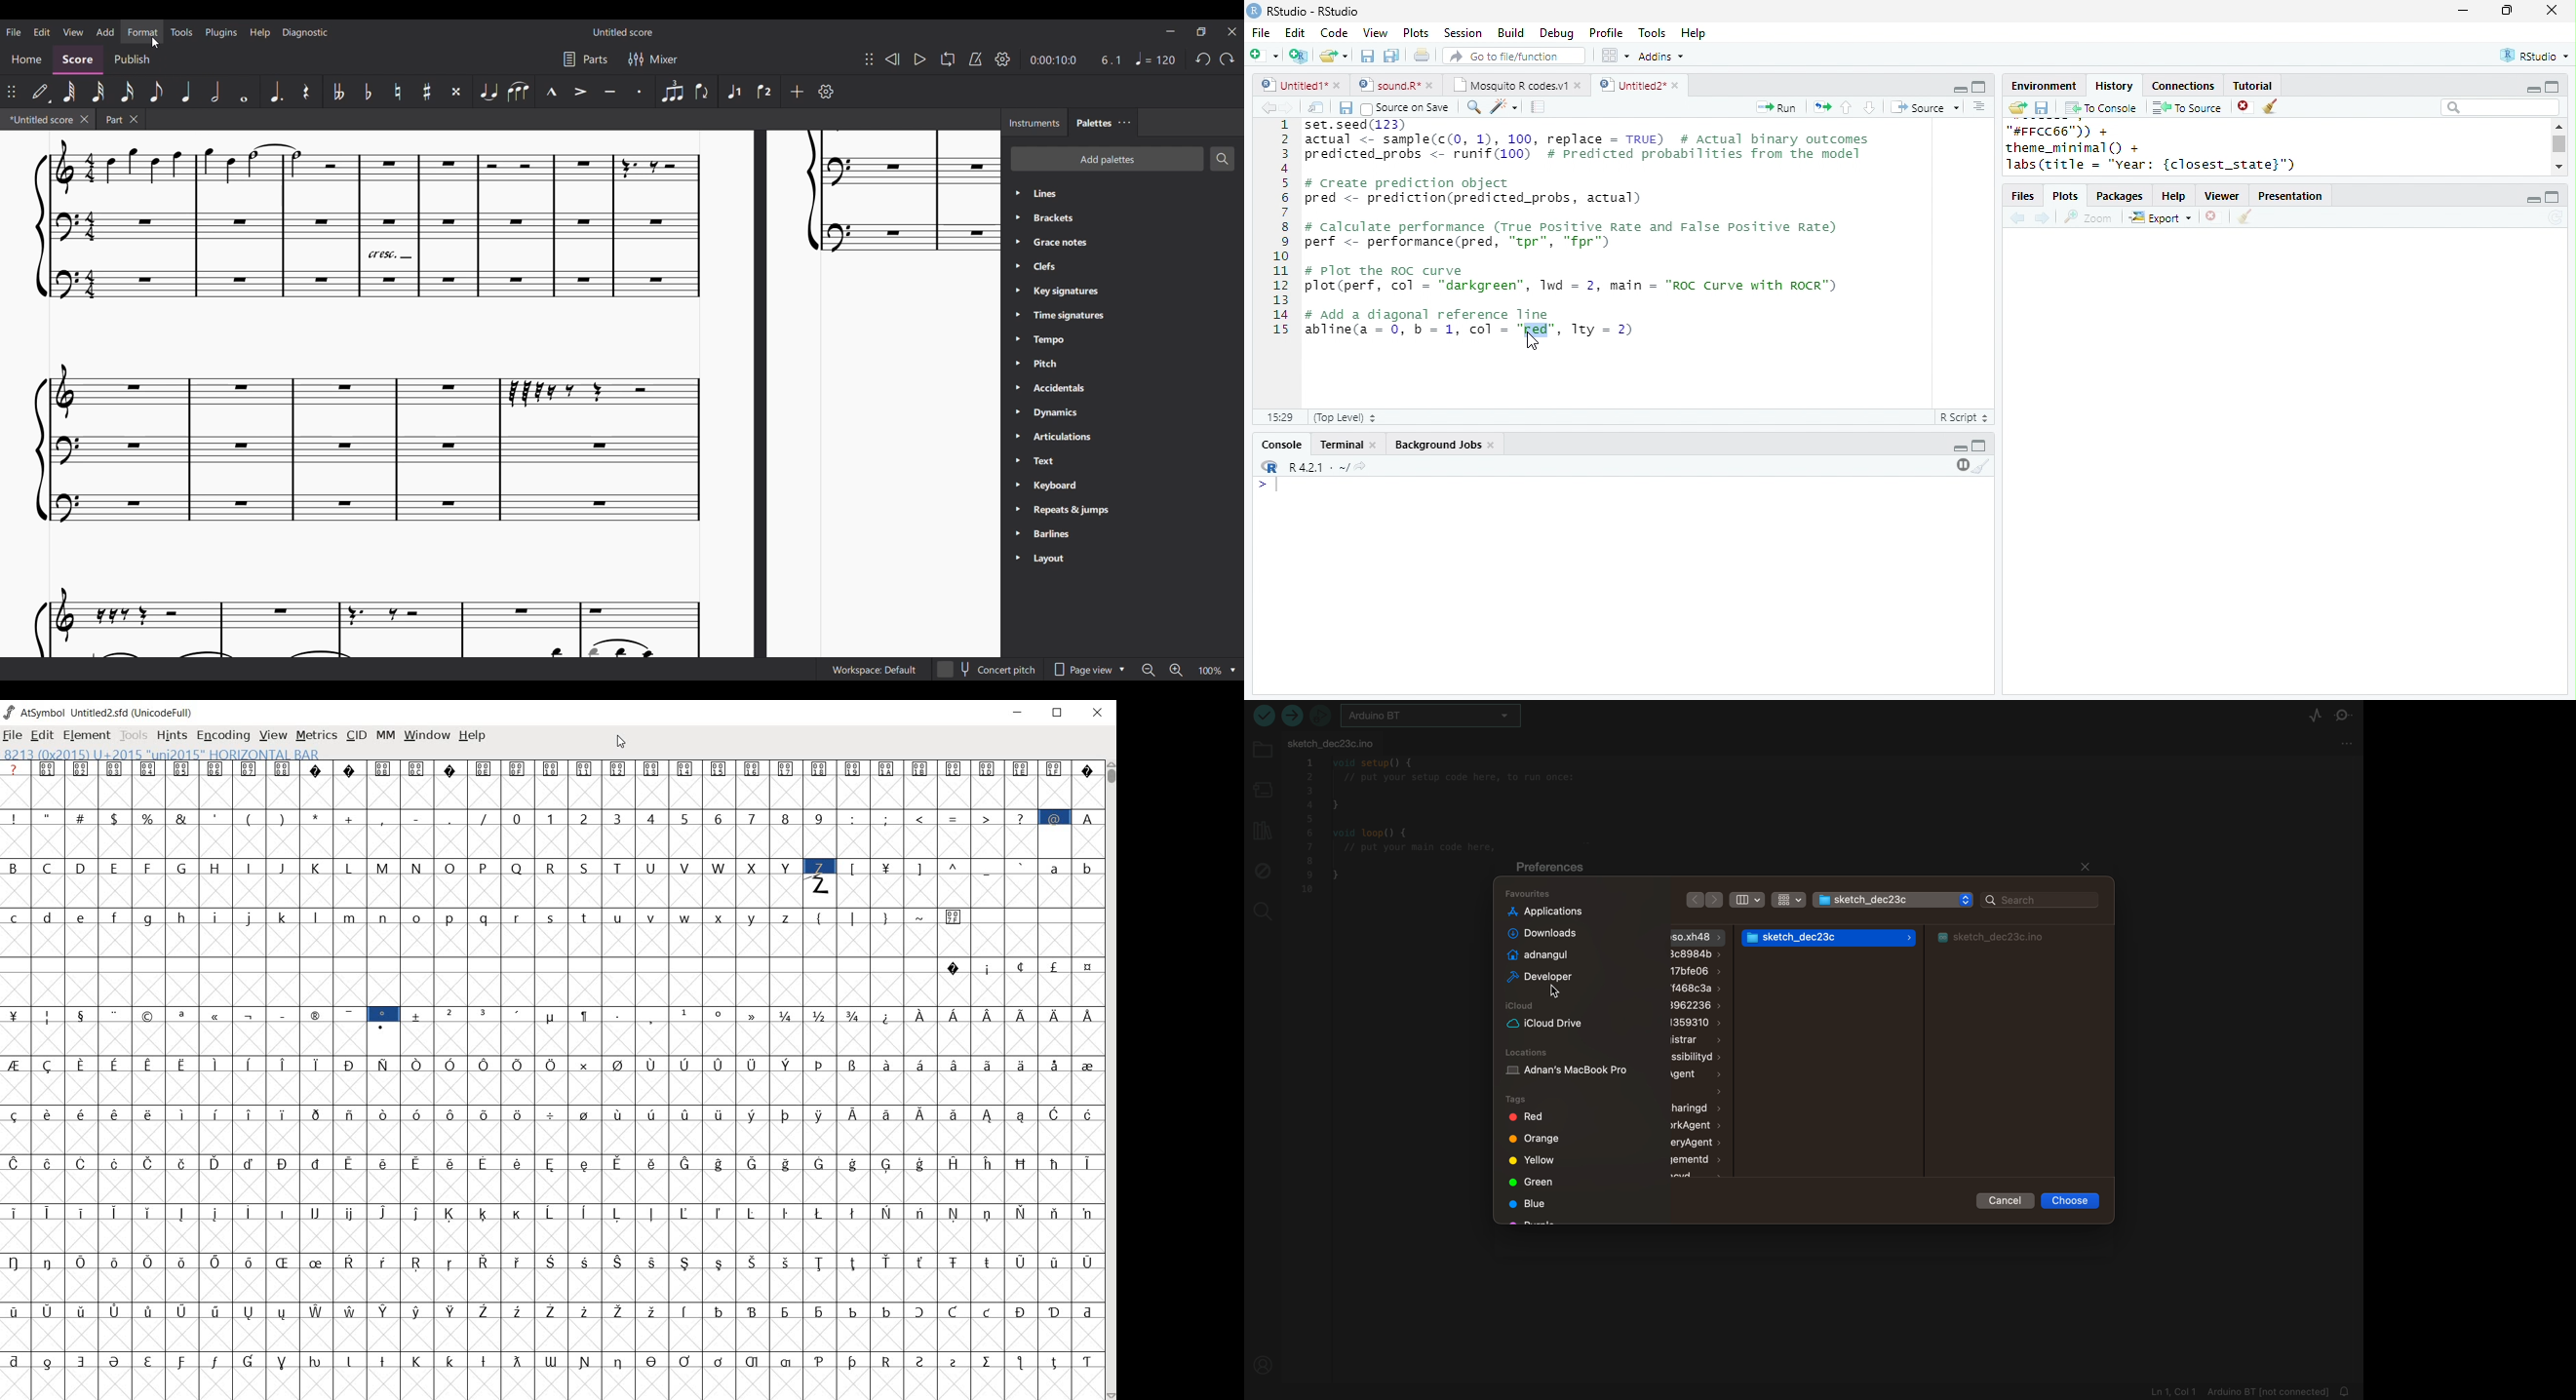 The width and height of the screenshot is (2576, 1400). What do you see at coordinates (1334, 56) in the screenshot?
I see `open file` at bounding box center [1334, 56].